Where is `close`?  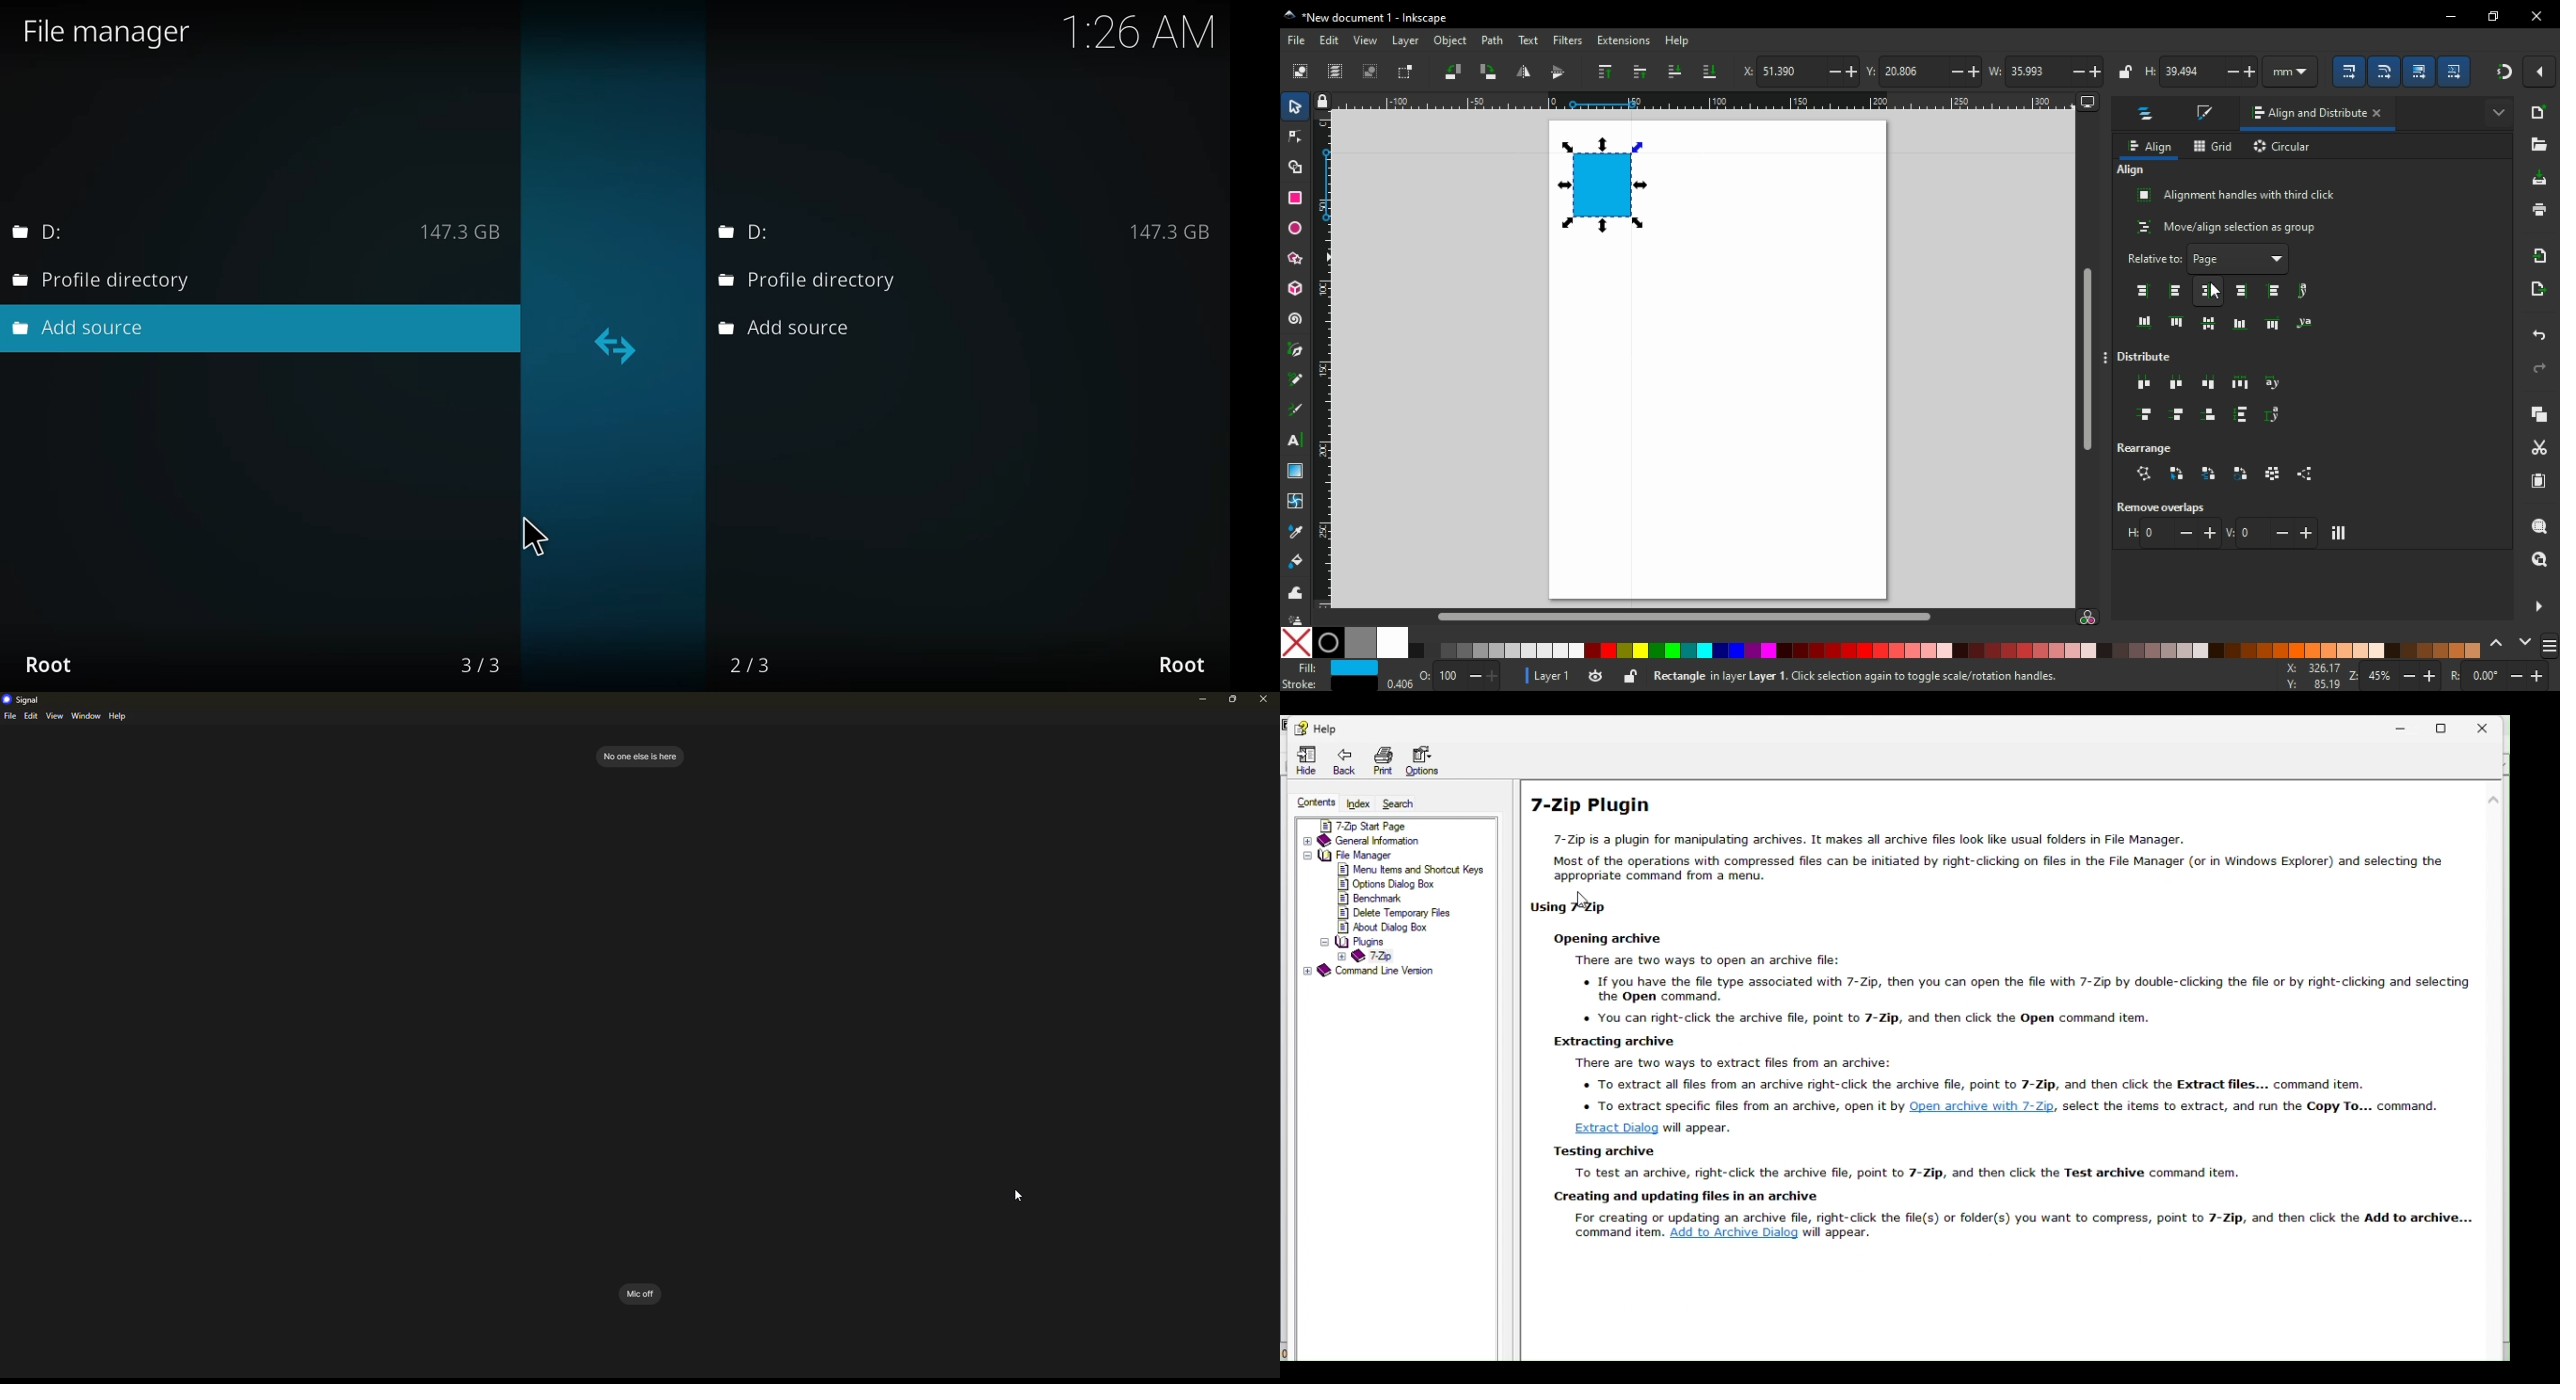 close is located at coordinates (1263, 699).